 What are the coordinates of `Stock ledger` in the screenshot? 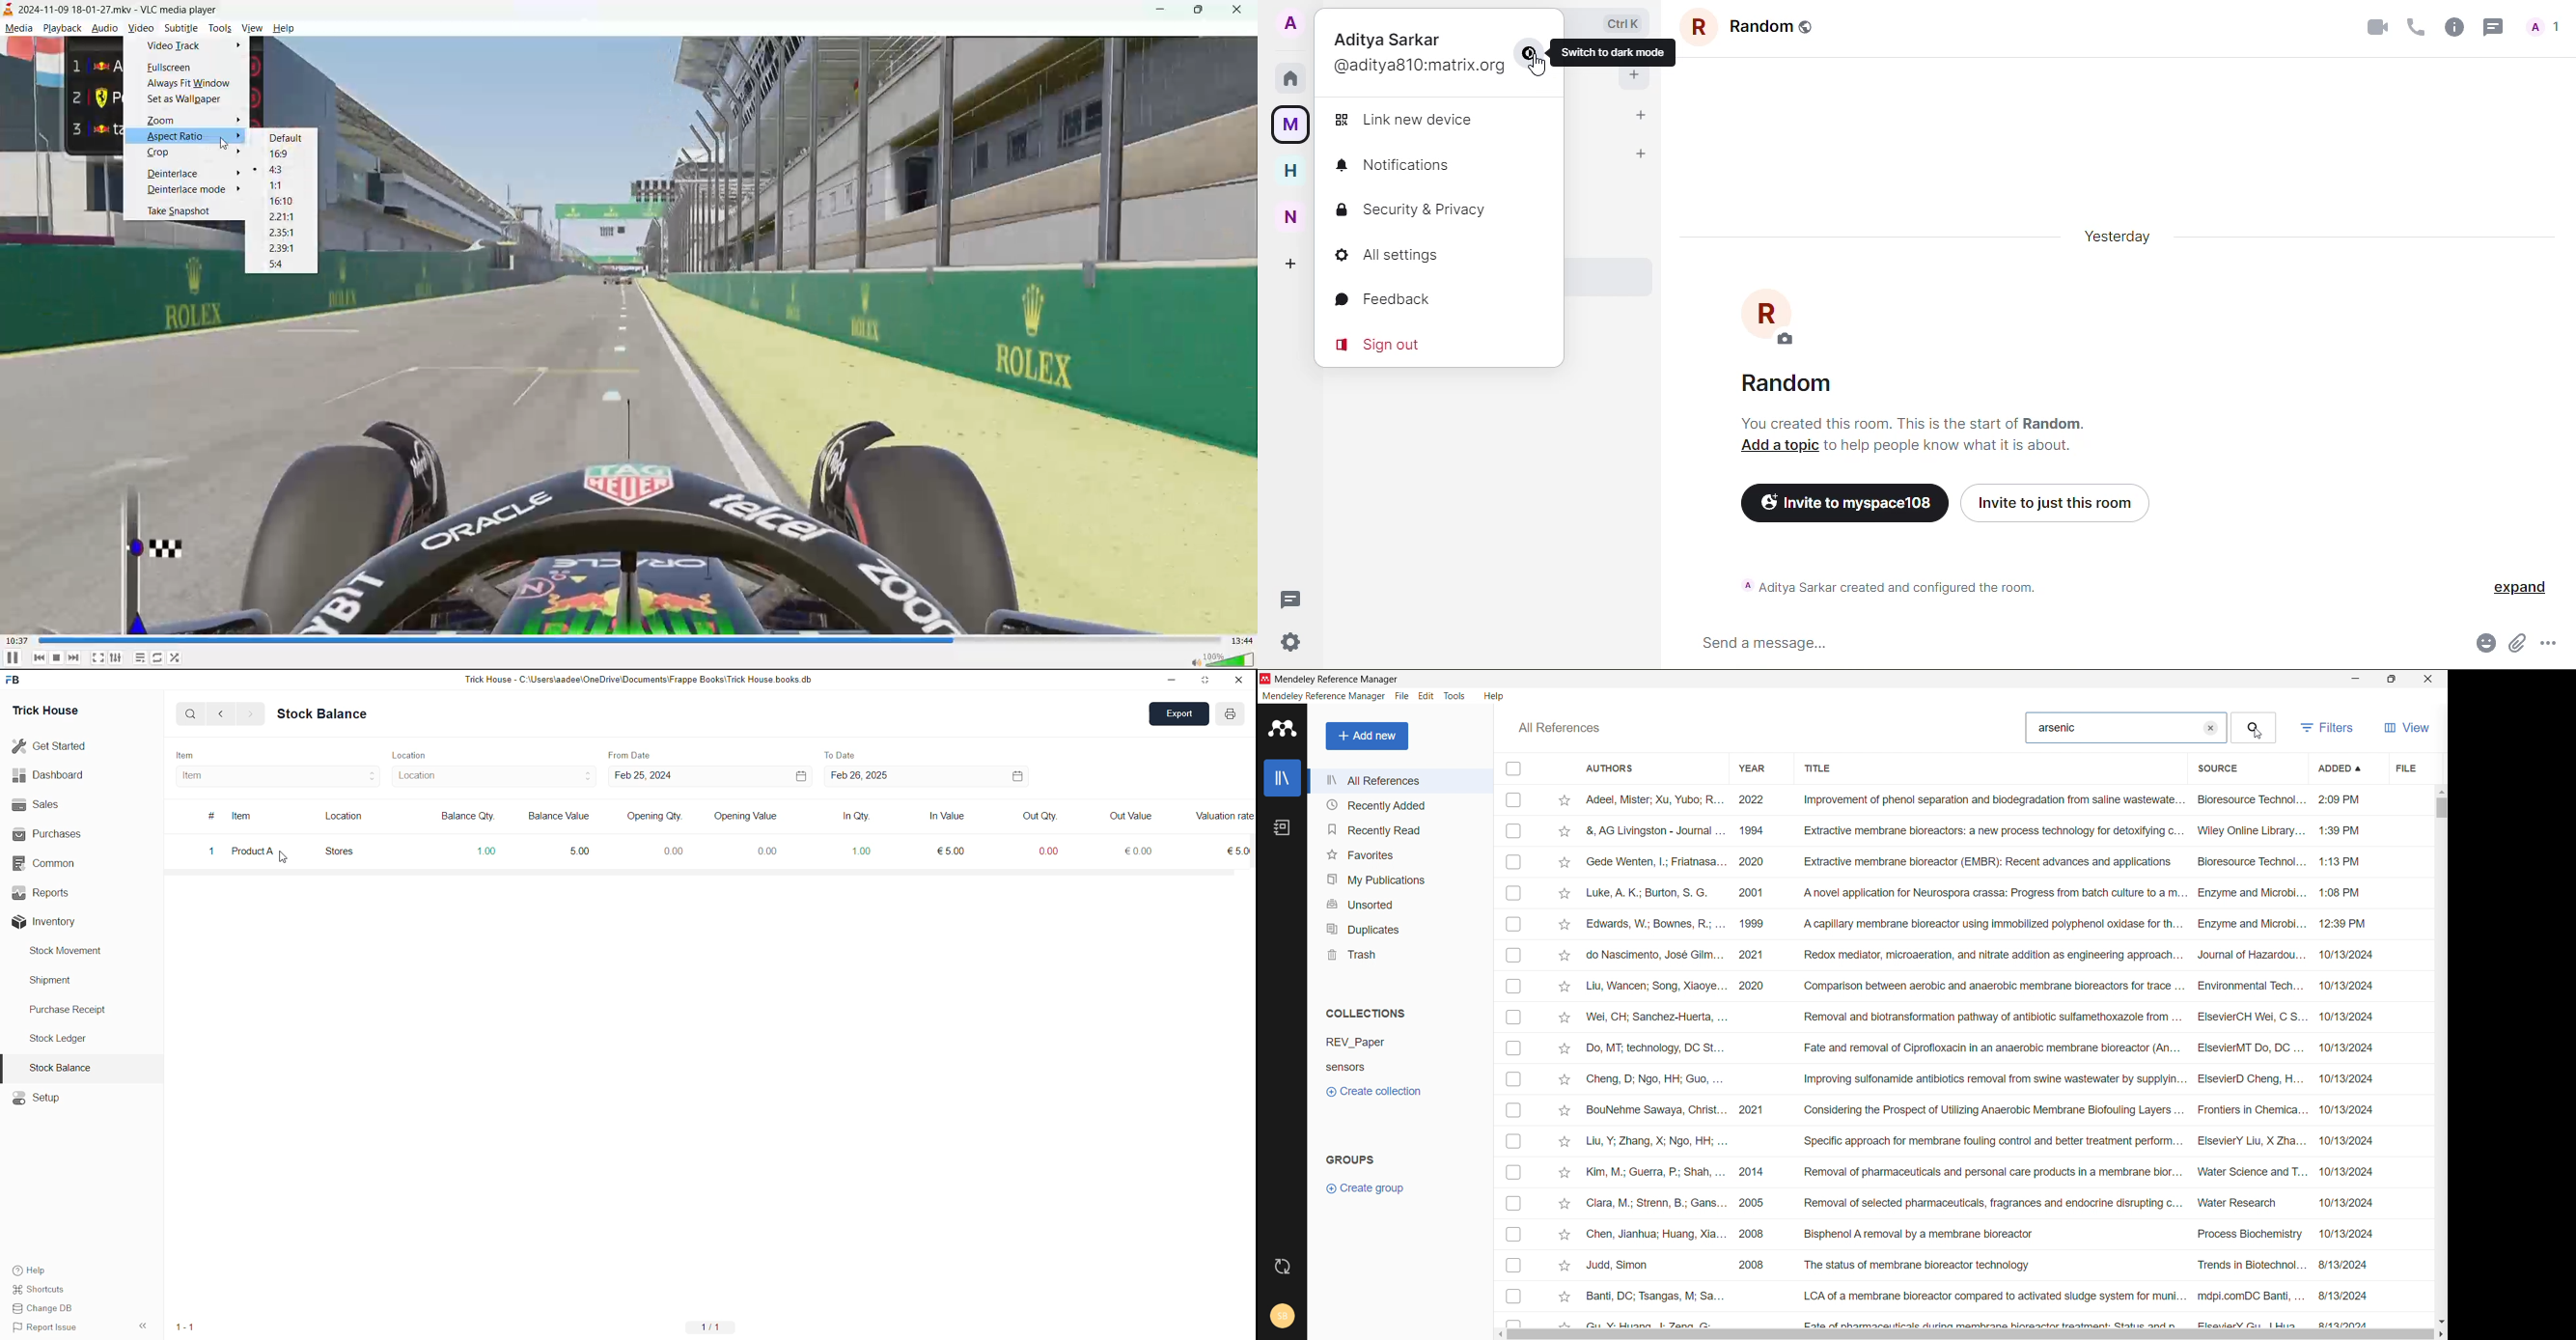 It's located at (63, 1040).